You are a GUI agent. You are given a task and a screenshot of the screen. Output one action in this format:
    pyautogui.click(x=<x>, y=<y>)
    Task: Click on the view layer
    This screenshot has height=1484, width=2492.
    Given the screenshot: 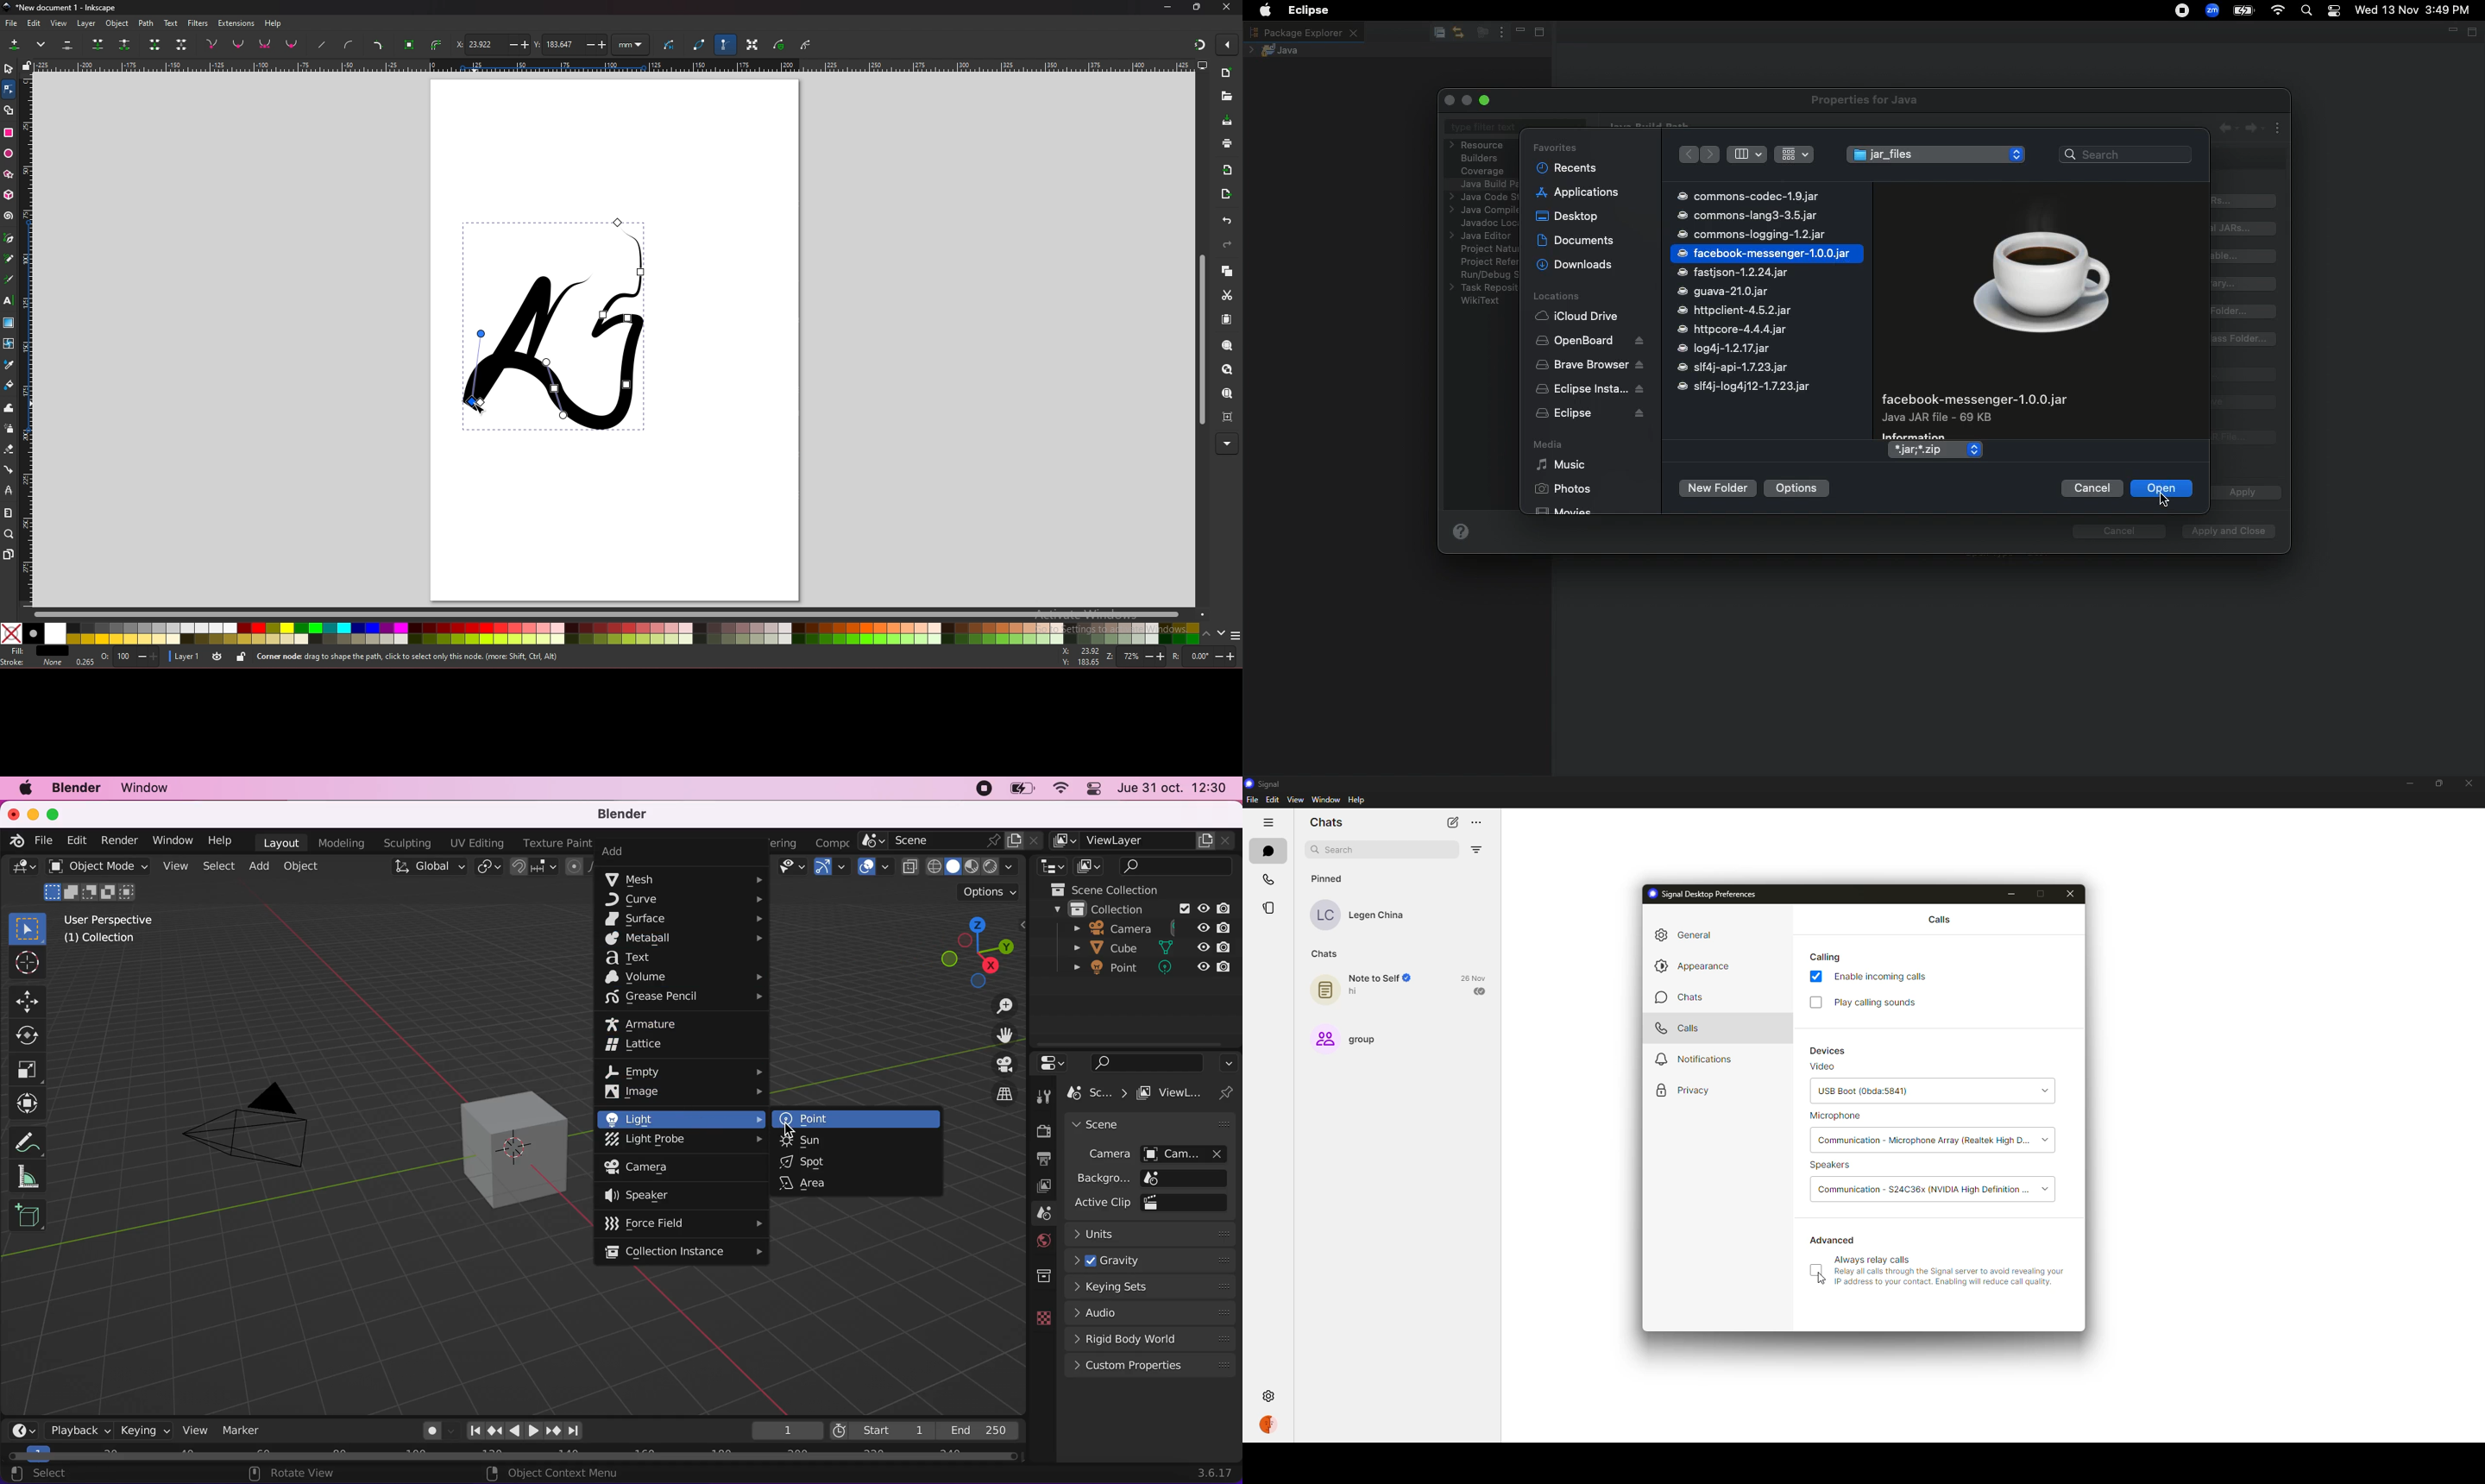 What is the action you would take?
    pyautogui.click(x=1040, y=1188)
    